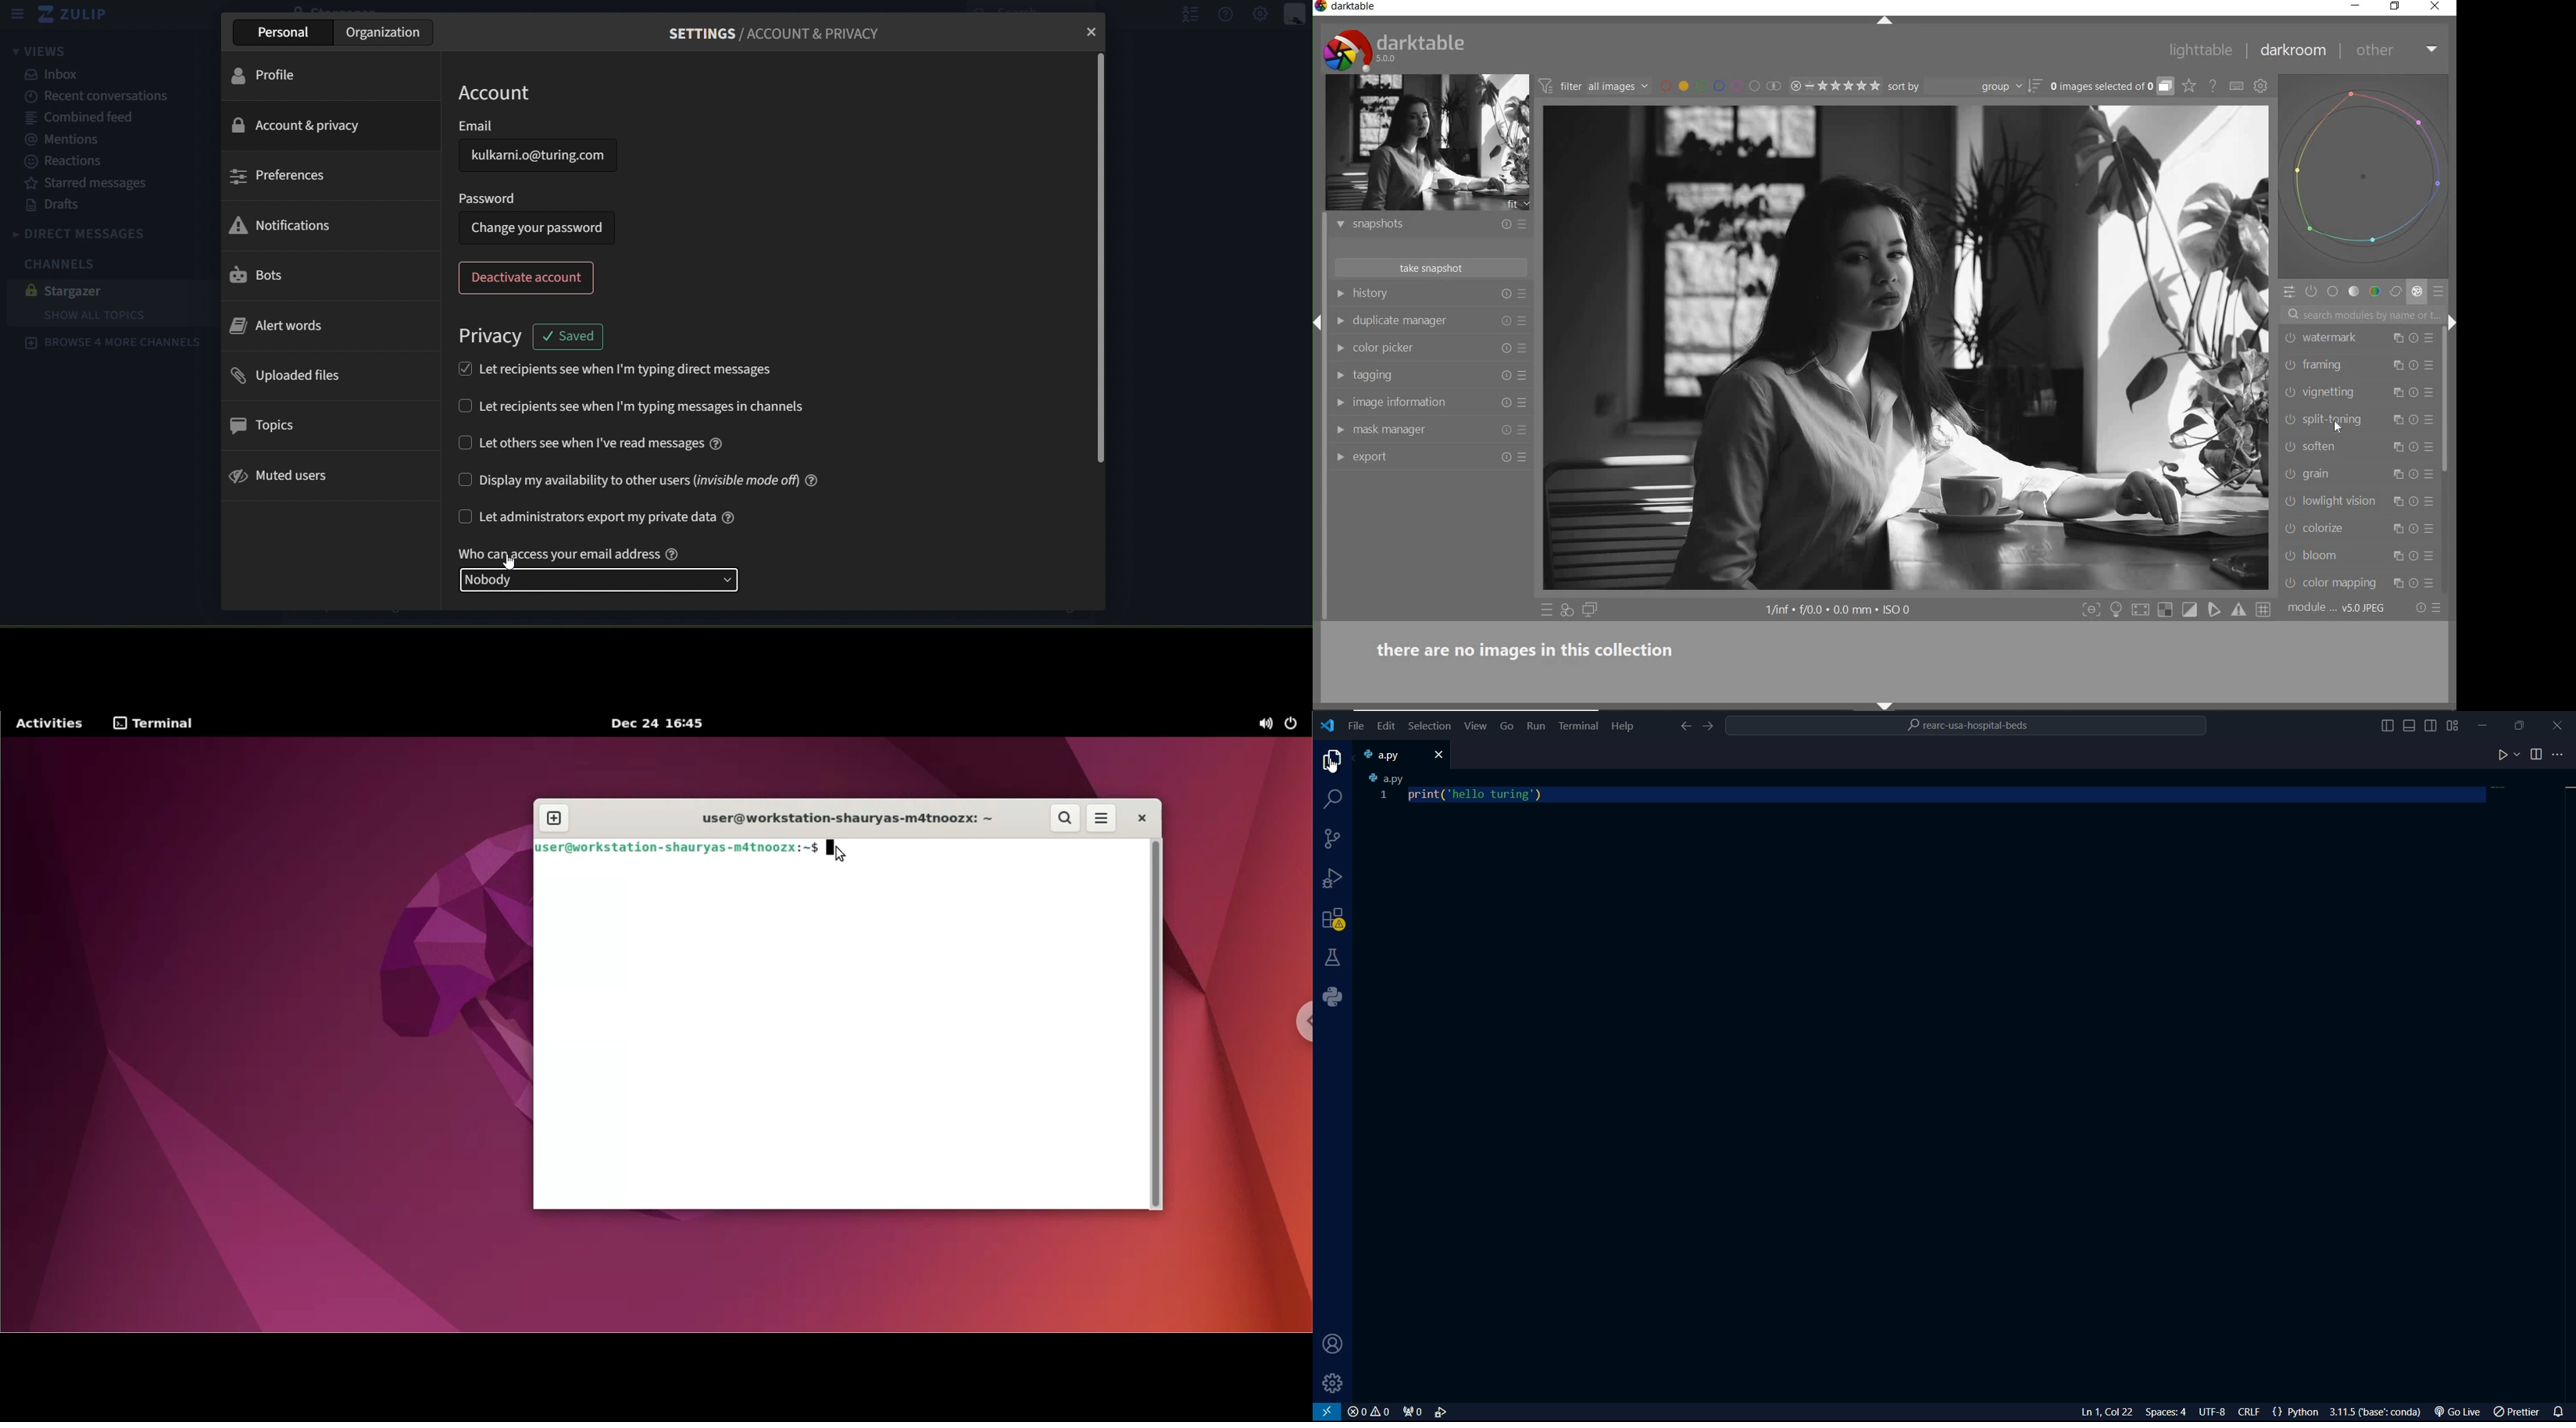 This screenshot has height=1428, width=2576. What do you see at coordinates (528, 278) in the screenshot?
I see `deactivate account` at bounding box center [528, 278].